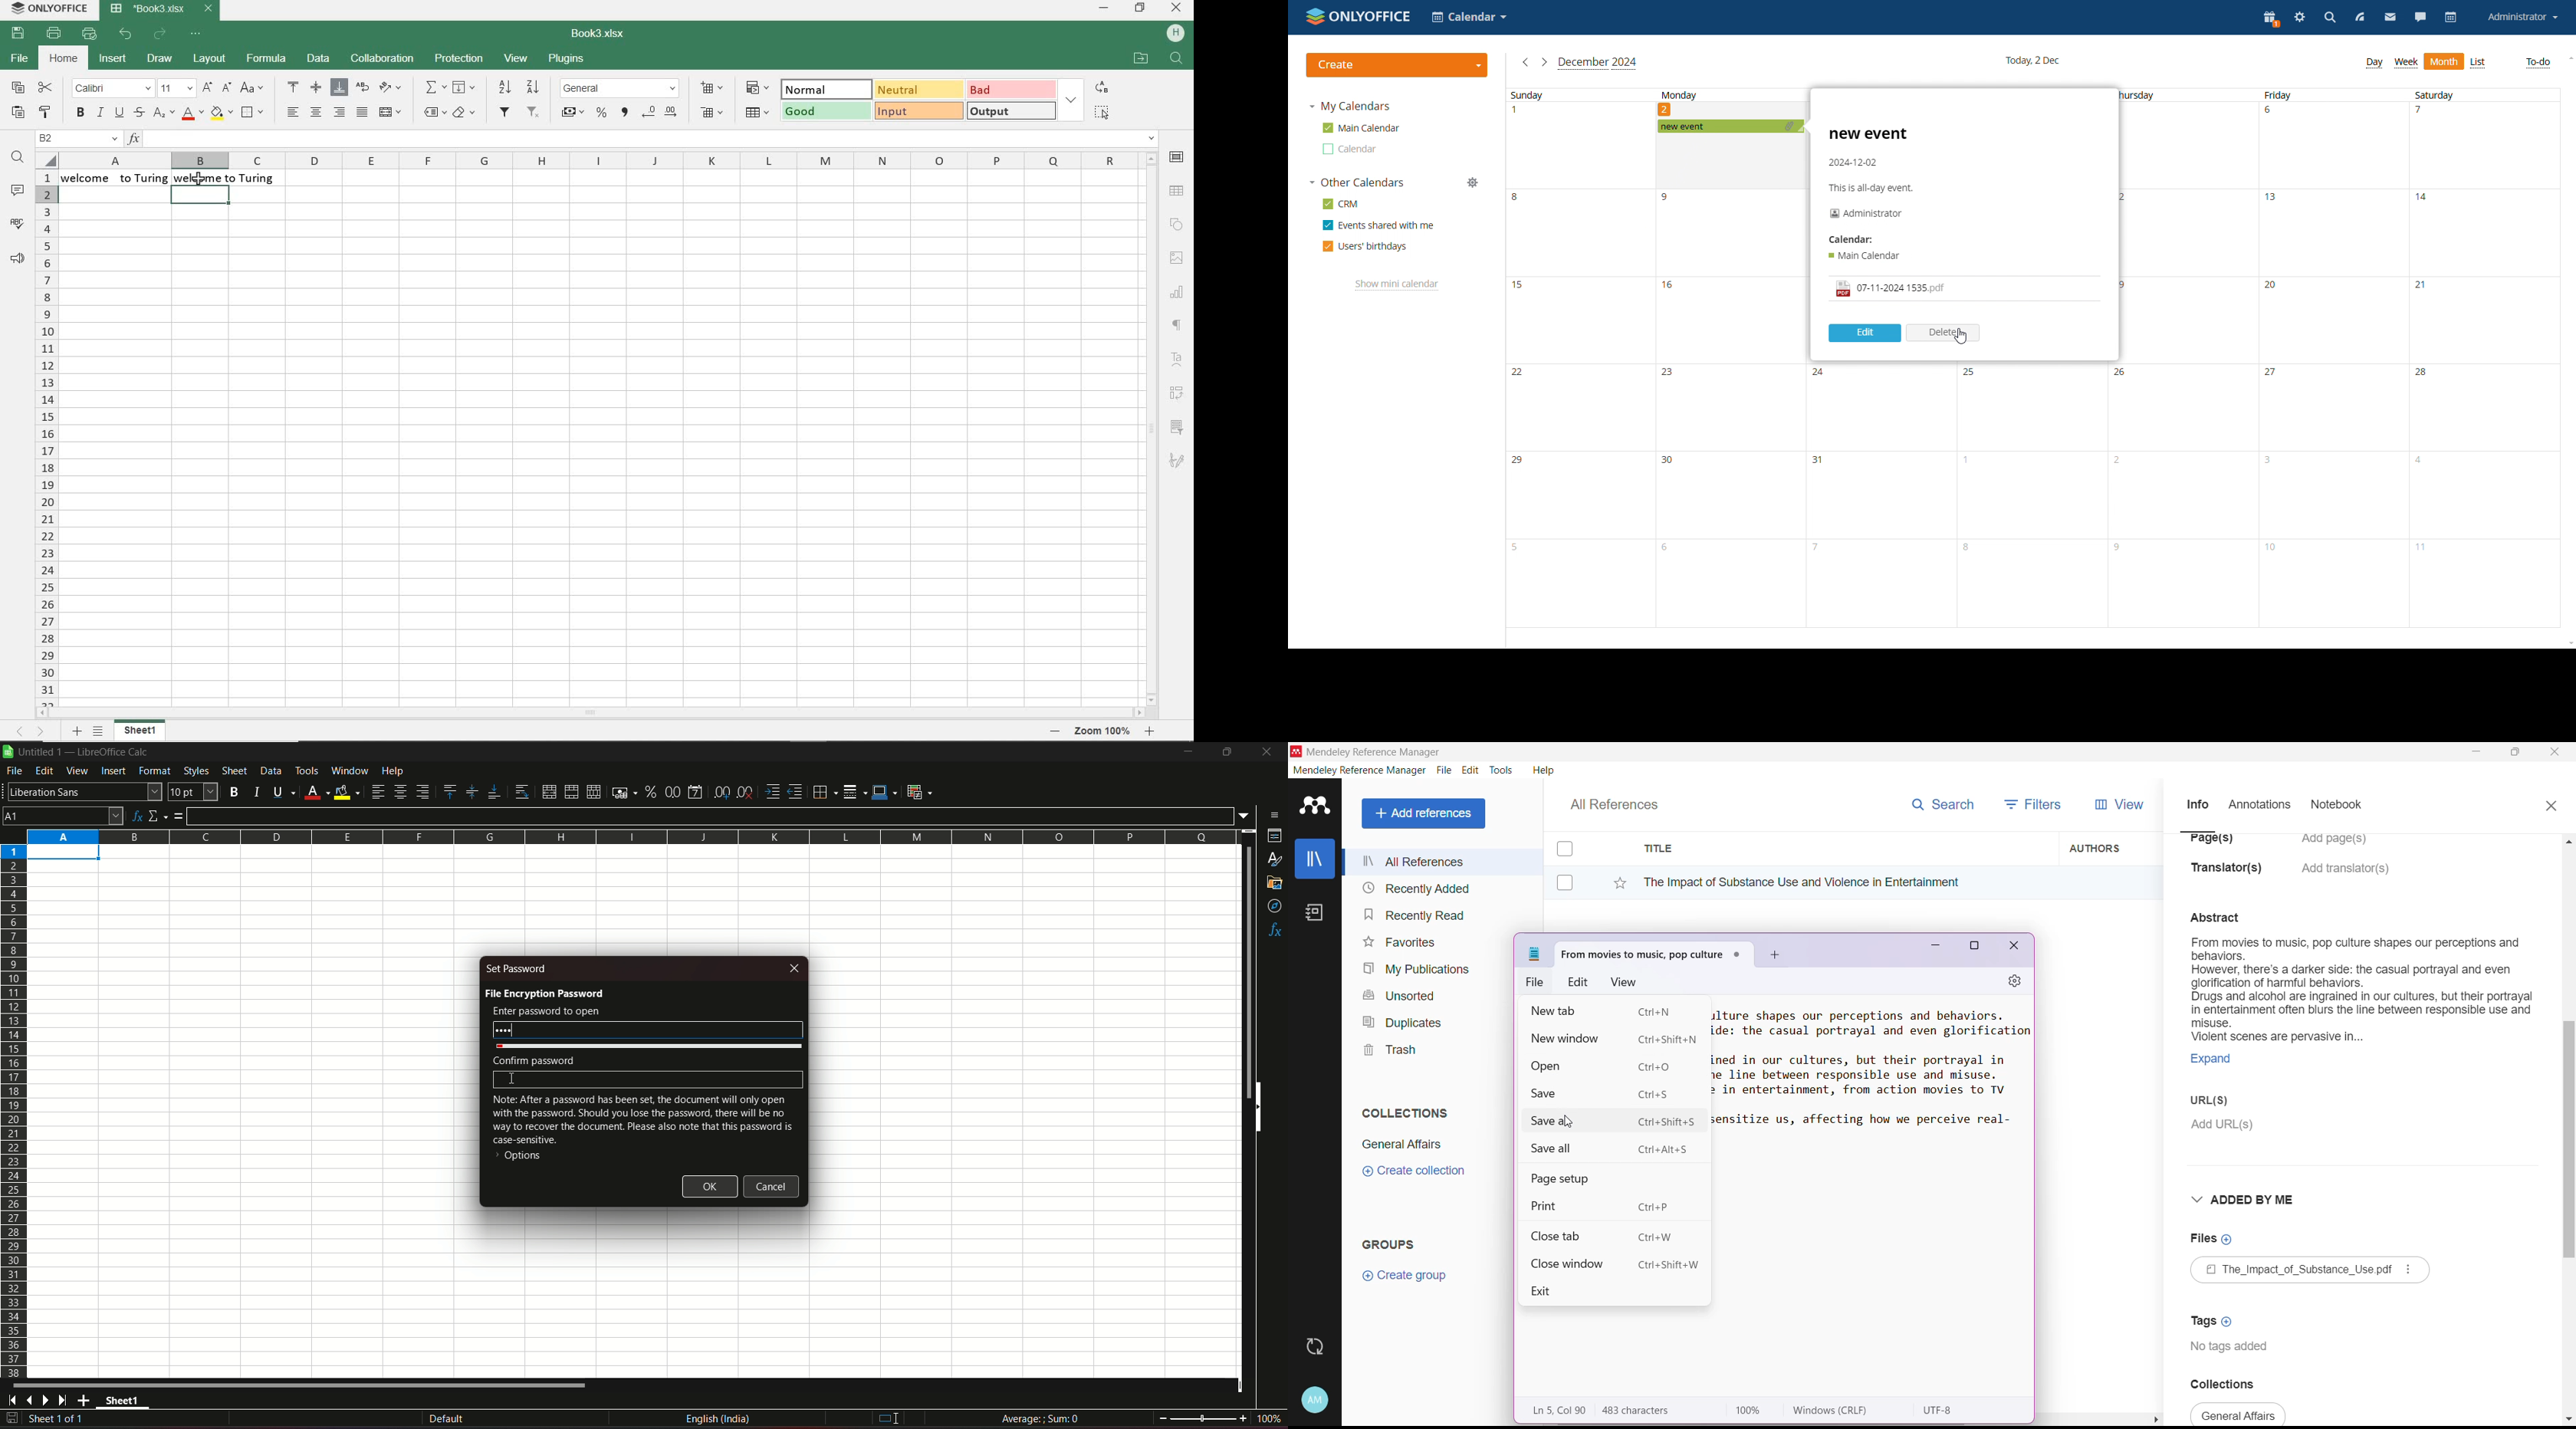 The image size is (2576, 1456). Describe the element at coordinates (84, 1400) in the screenshot. I see `add new sheet` at that location.